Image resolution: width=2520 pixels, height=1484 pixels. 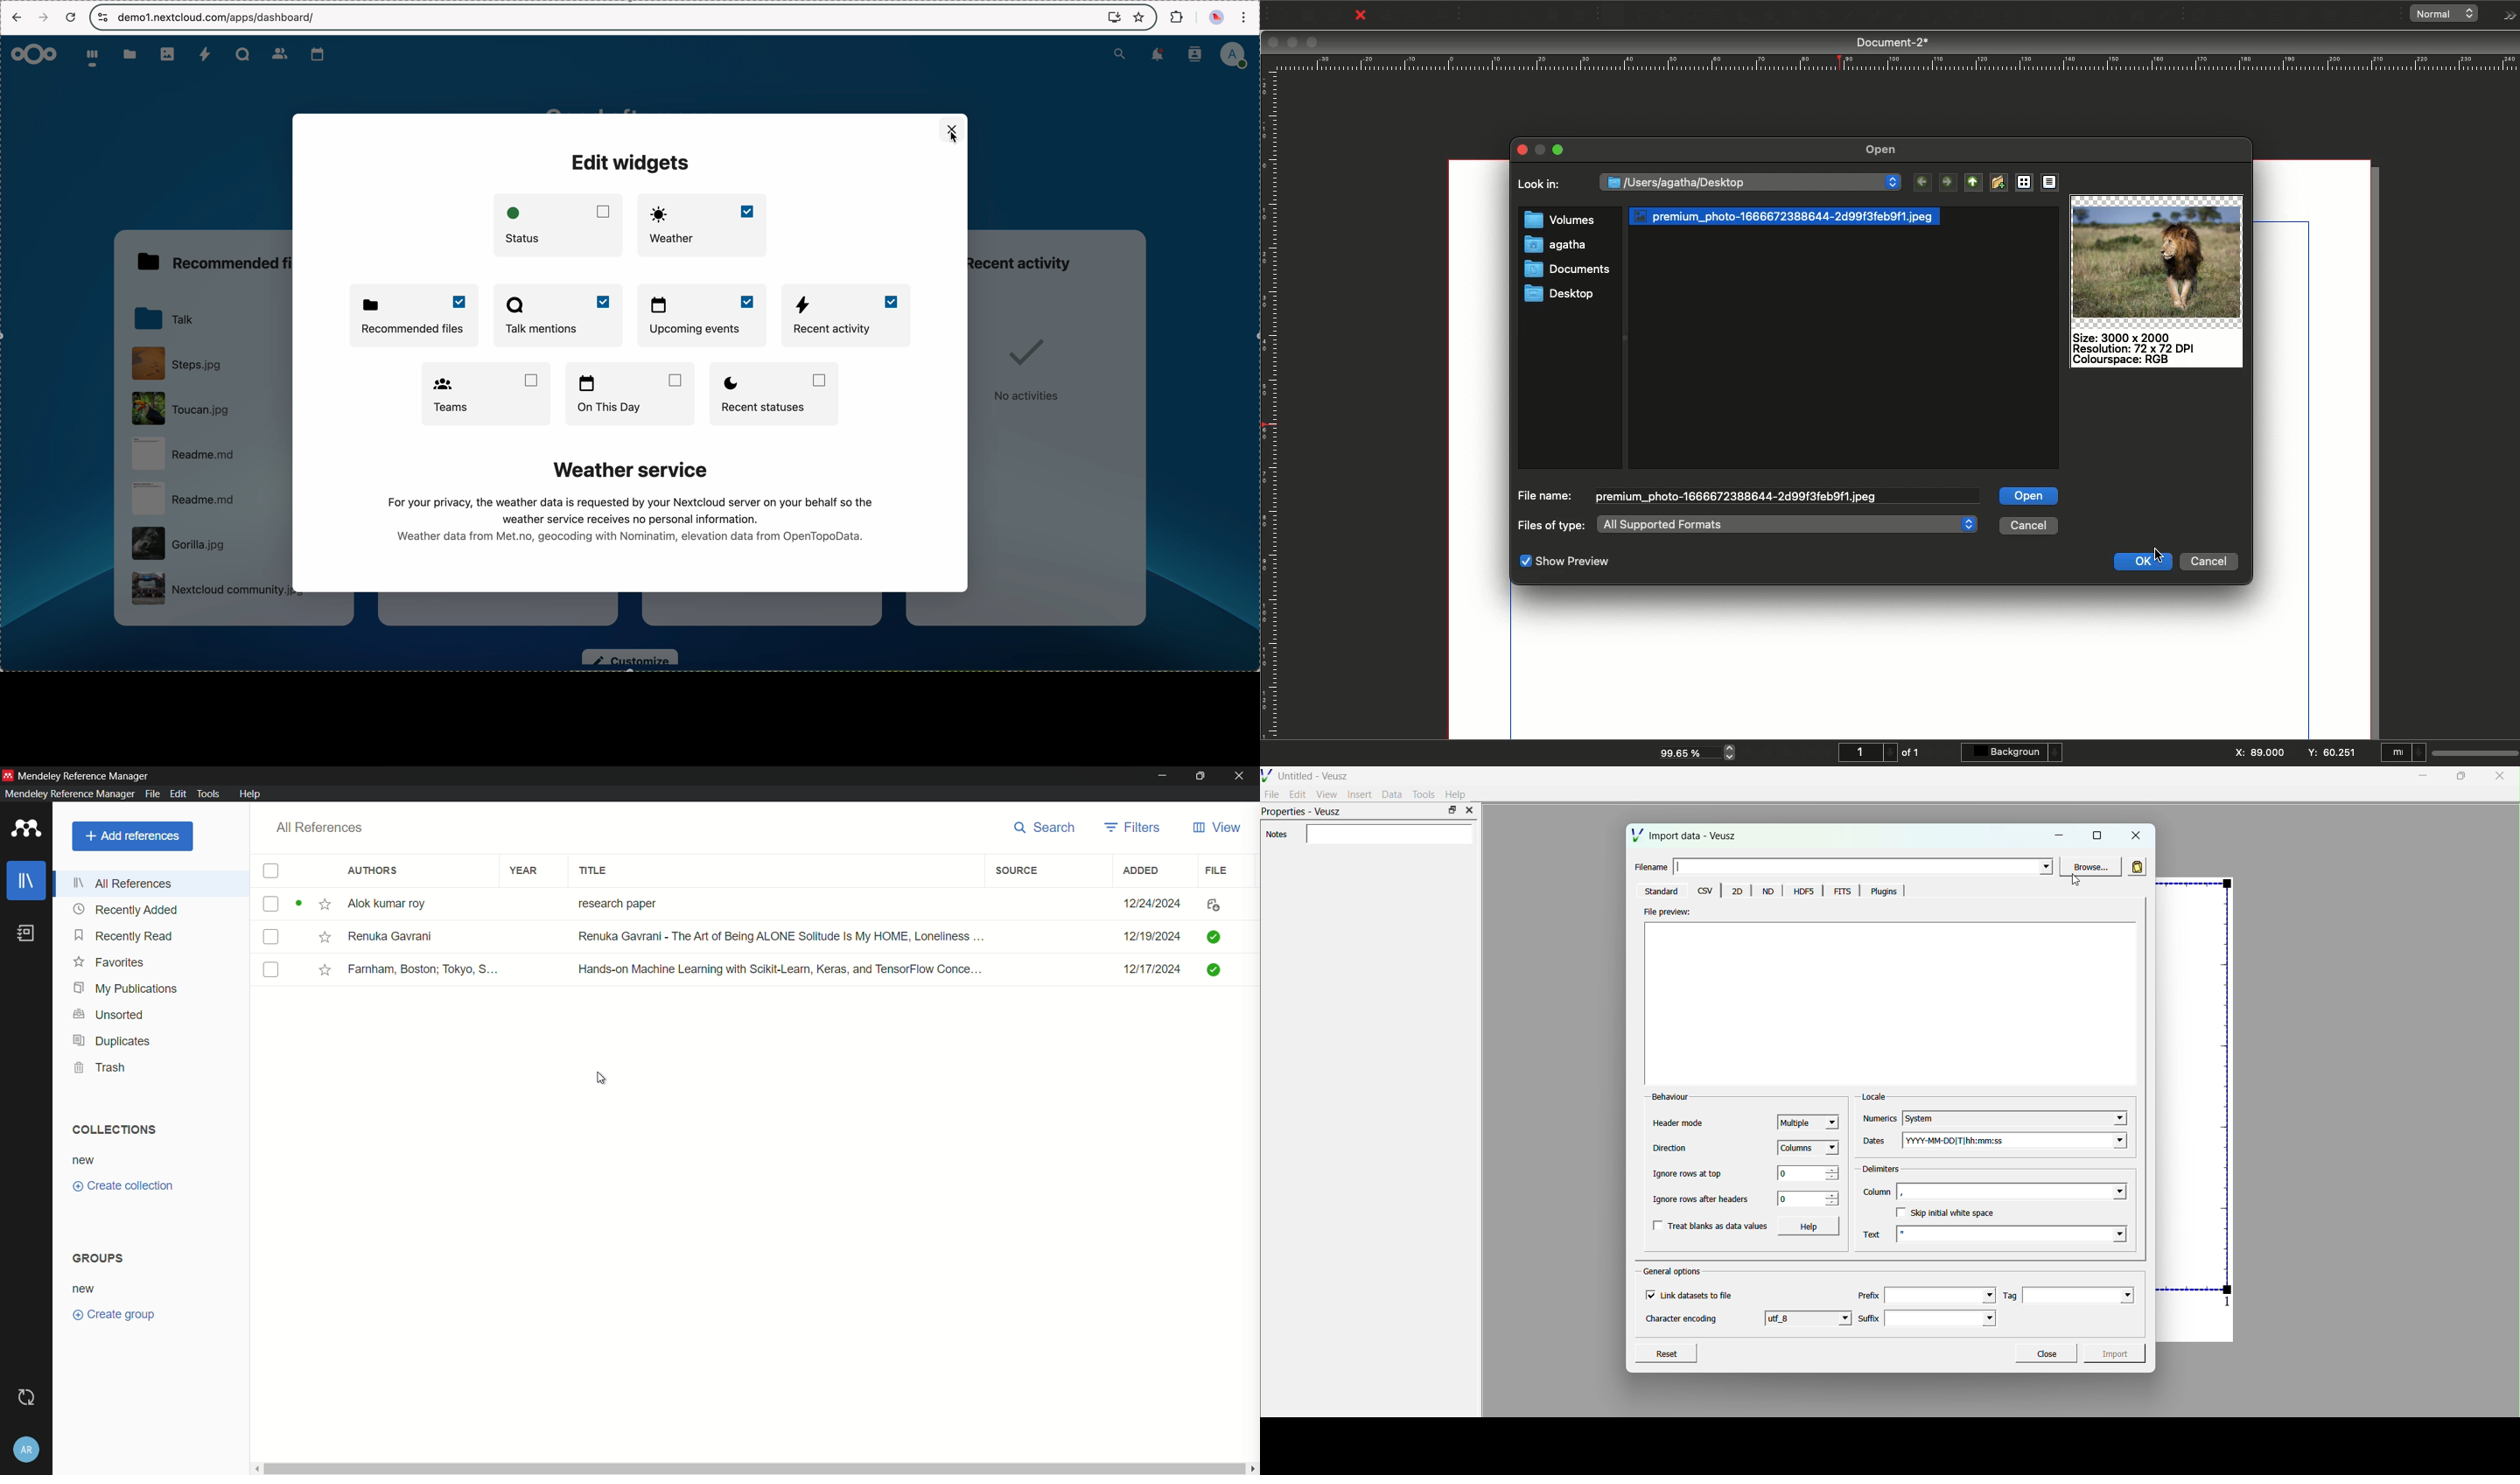 I want to click on Insert, so click(x=1360, y=794).